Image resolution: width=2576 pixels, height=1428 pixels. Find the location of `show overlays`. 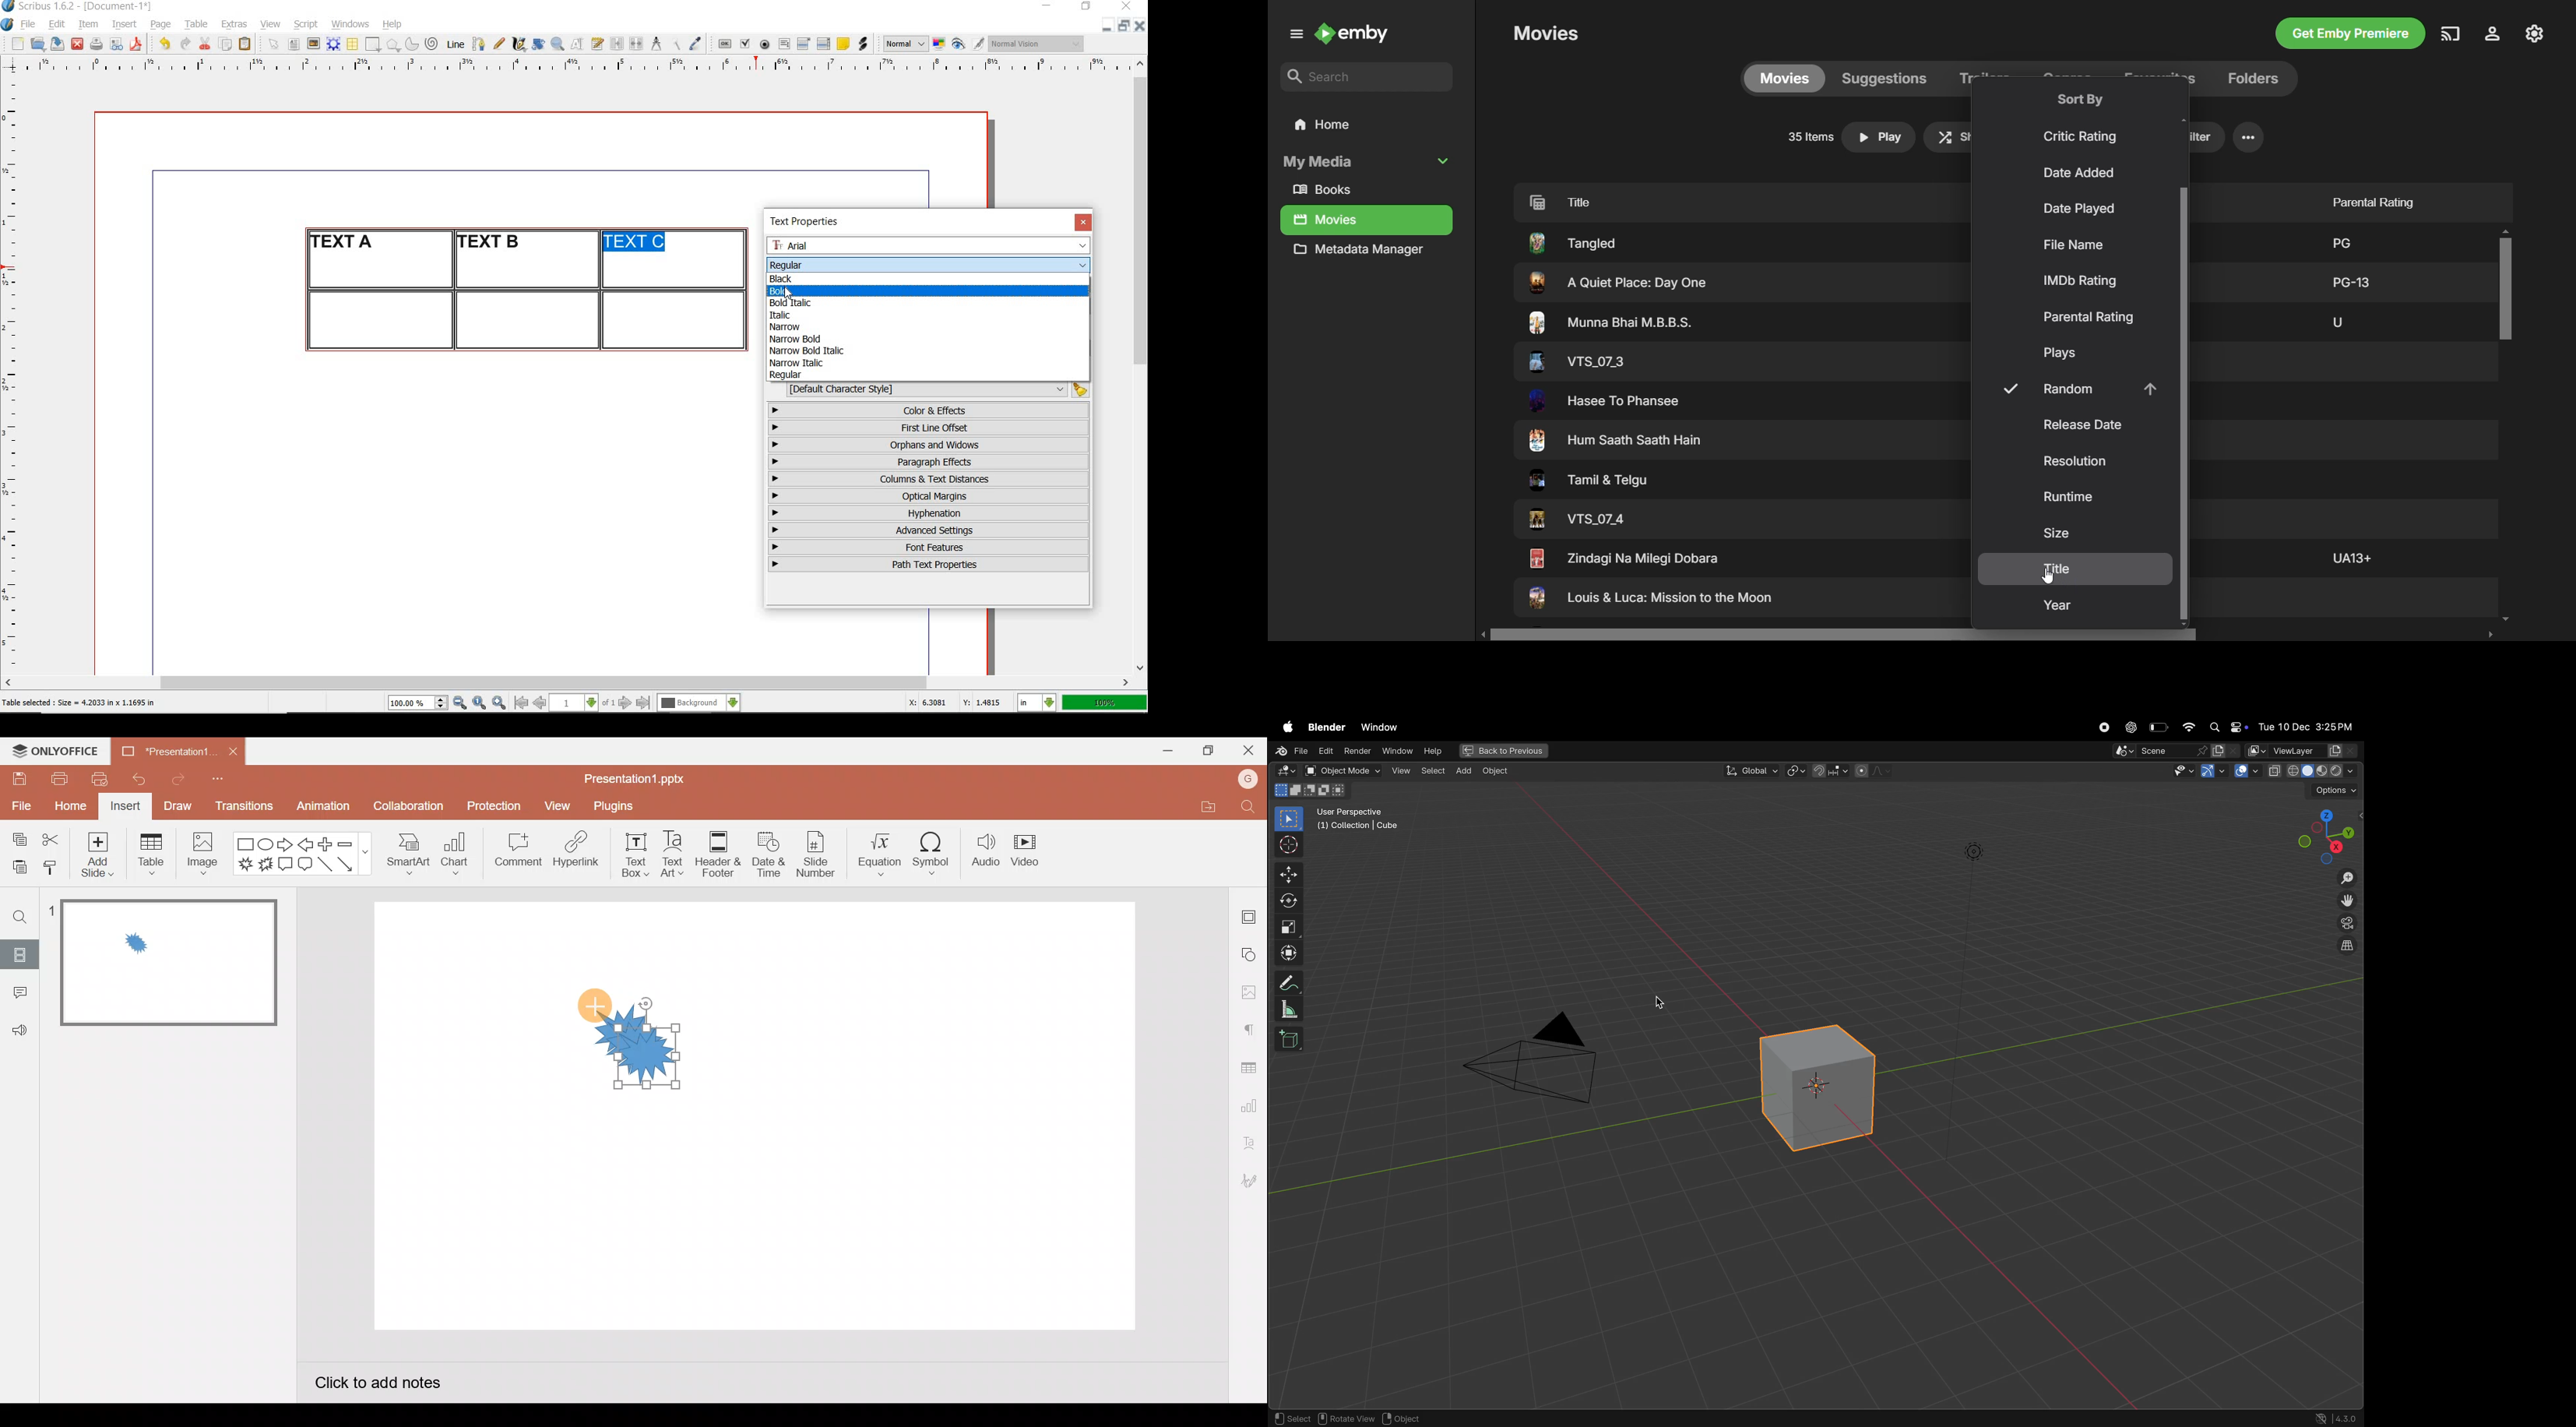

show overlays is located at coordinates (2247, 772).